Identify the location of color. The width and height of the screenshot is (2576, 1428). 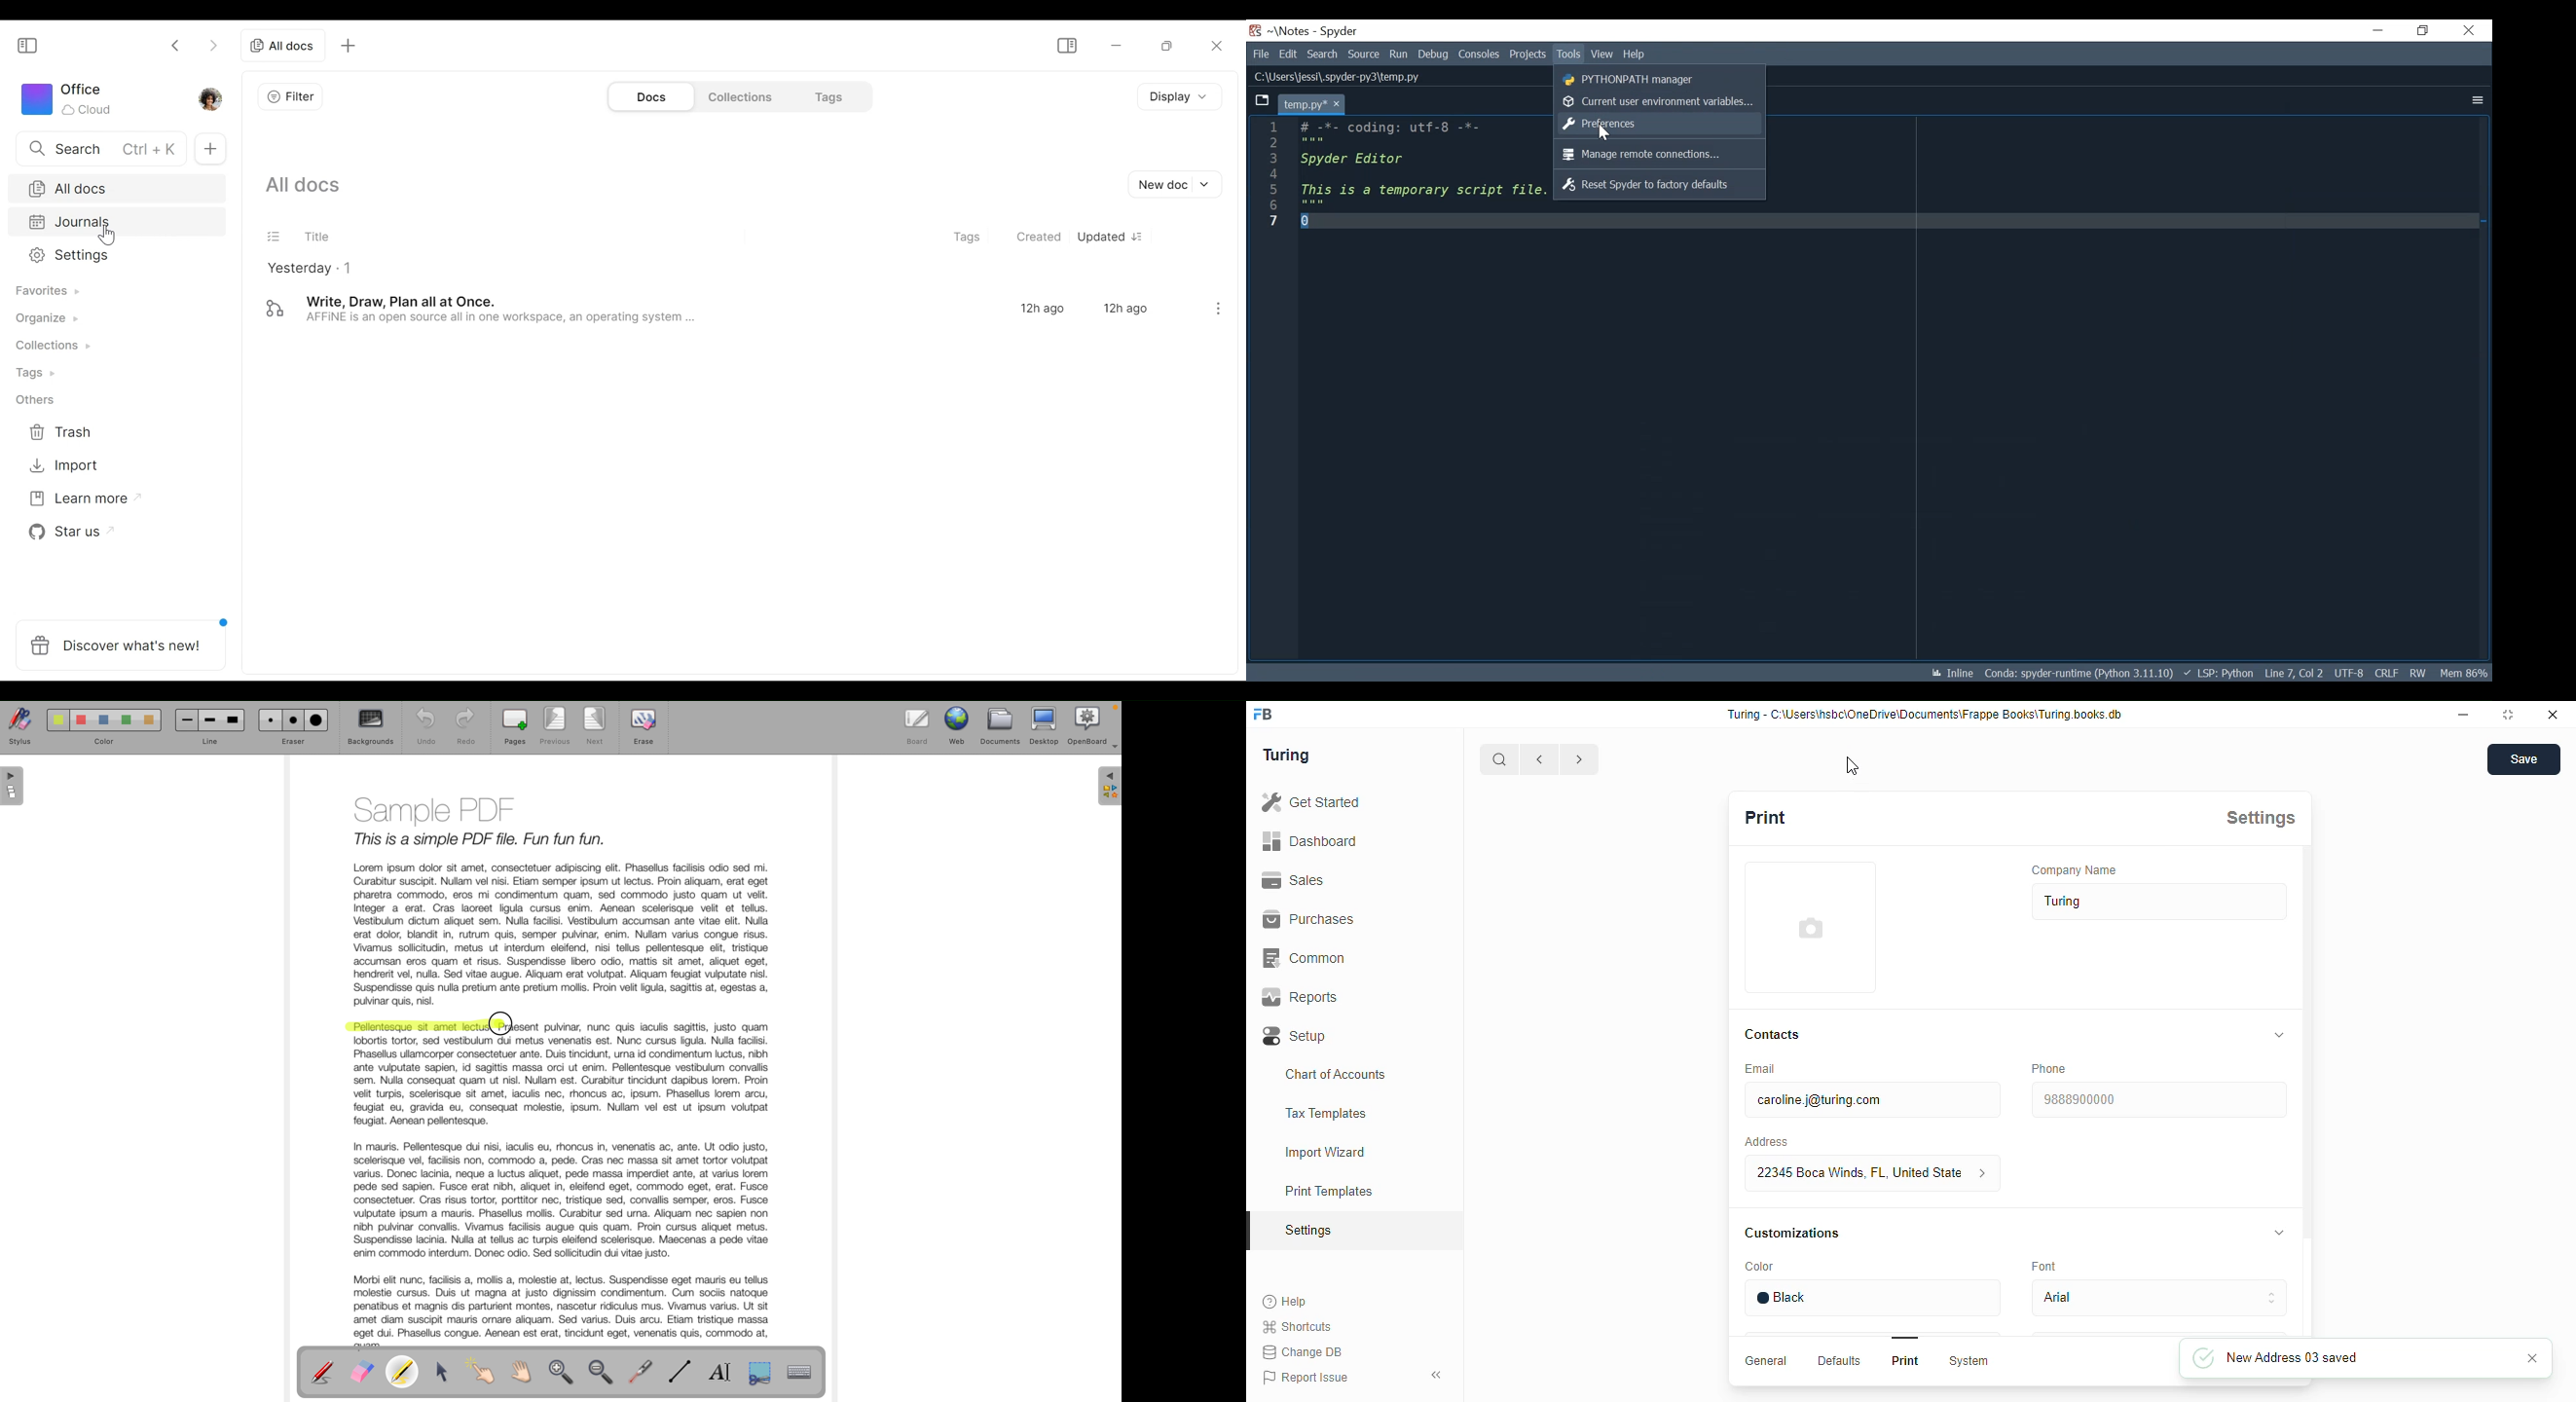
(1761, 1267).